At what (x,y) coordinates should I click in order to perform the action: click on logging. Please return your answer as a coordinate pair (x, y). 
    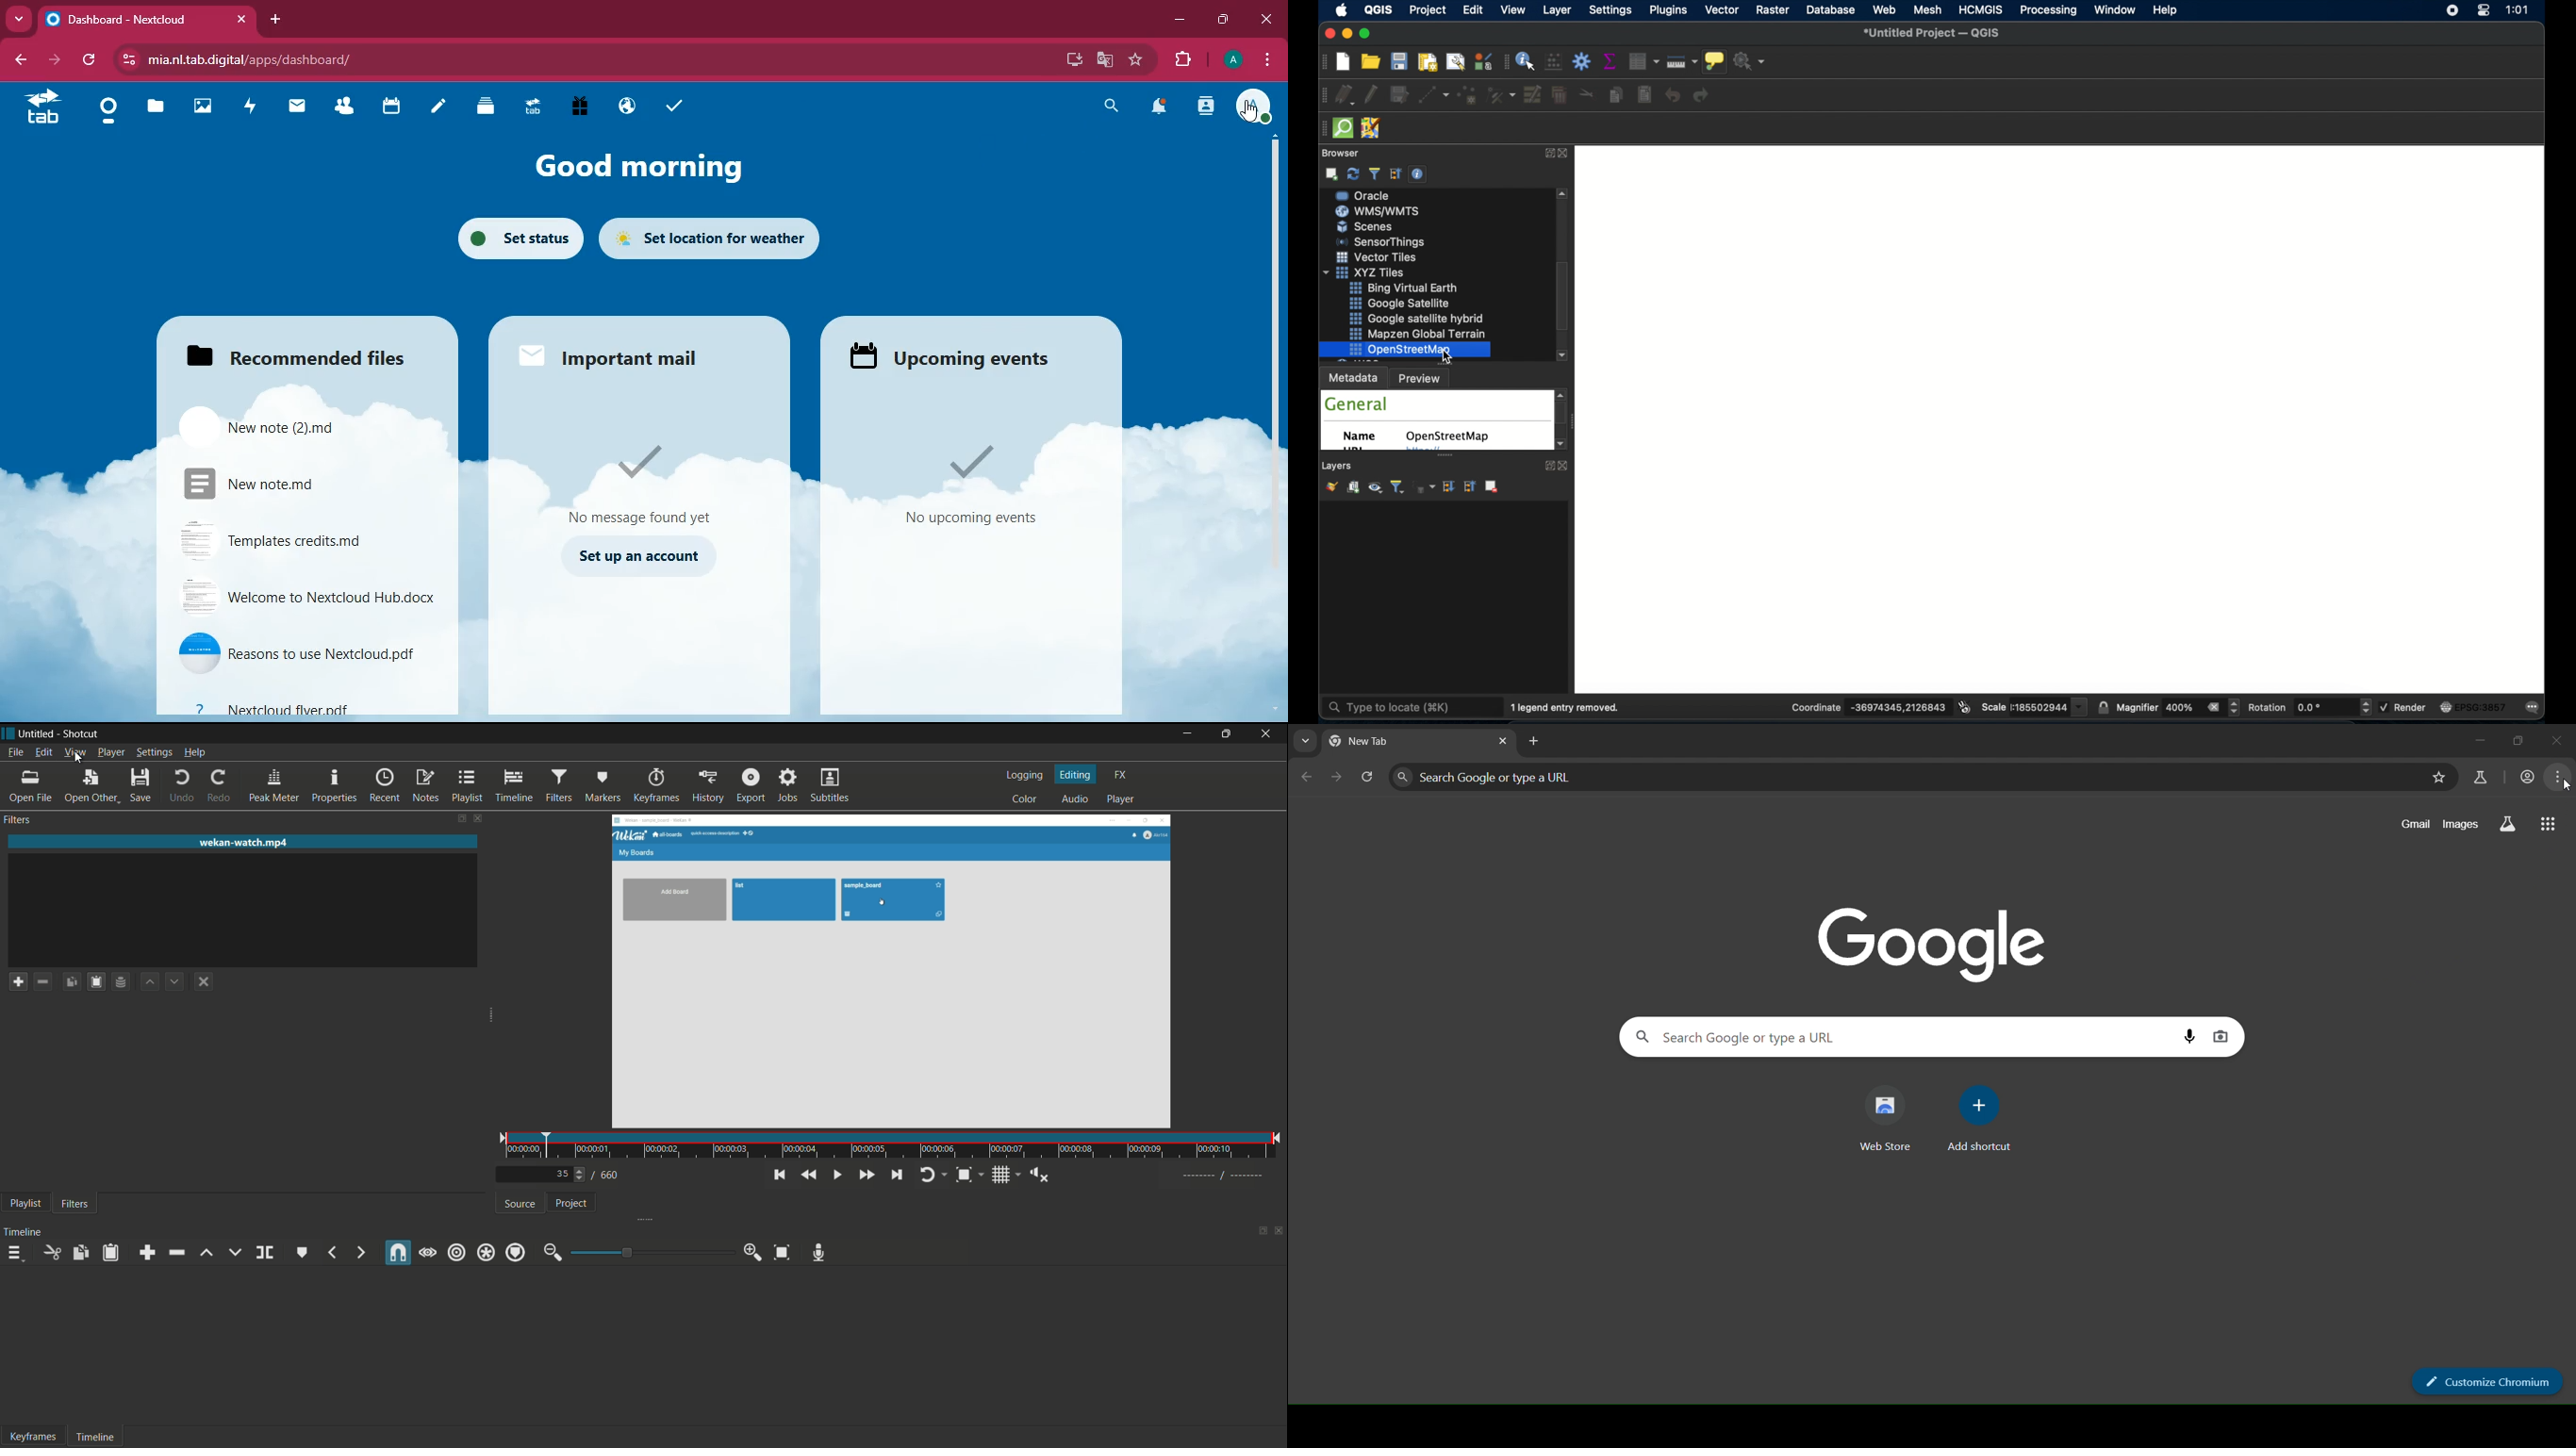
    Looking at the image, I should click on (1025, 776).